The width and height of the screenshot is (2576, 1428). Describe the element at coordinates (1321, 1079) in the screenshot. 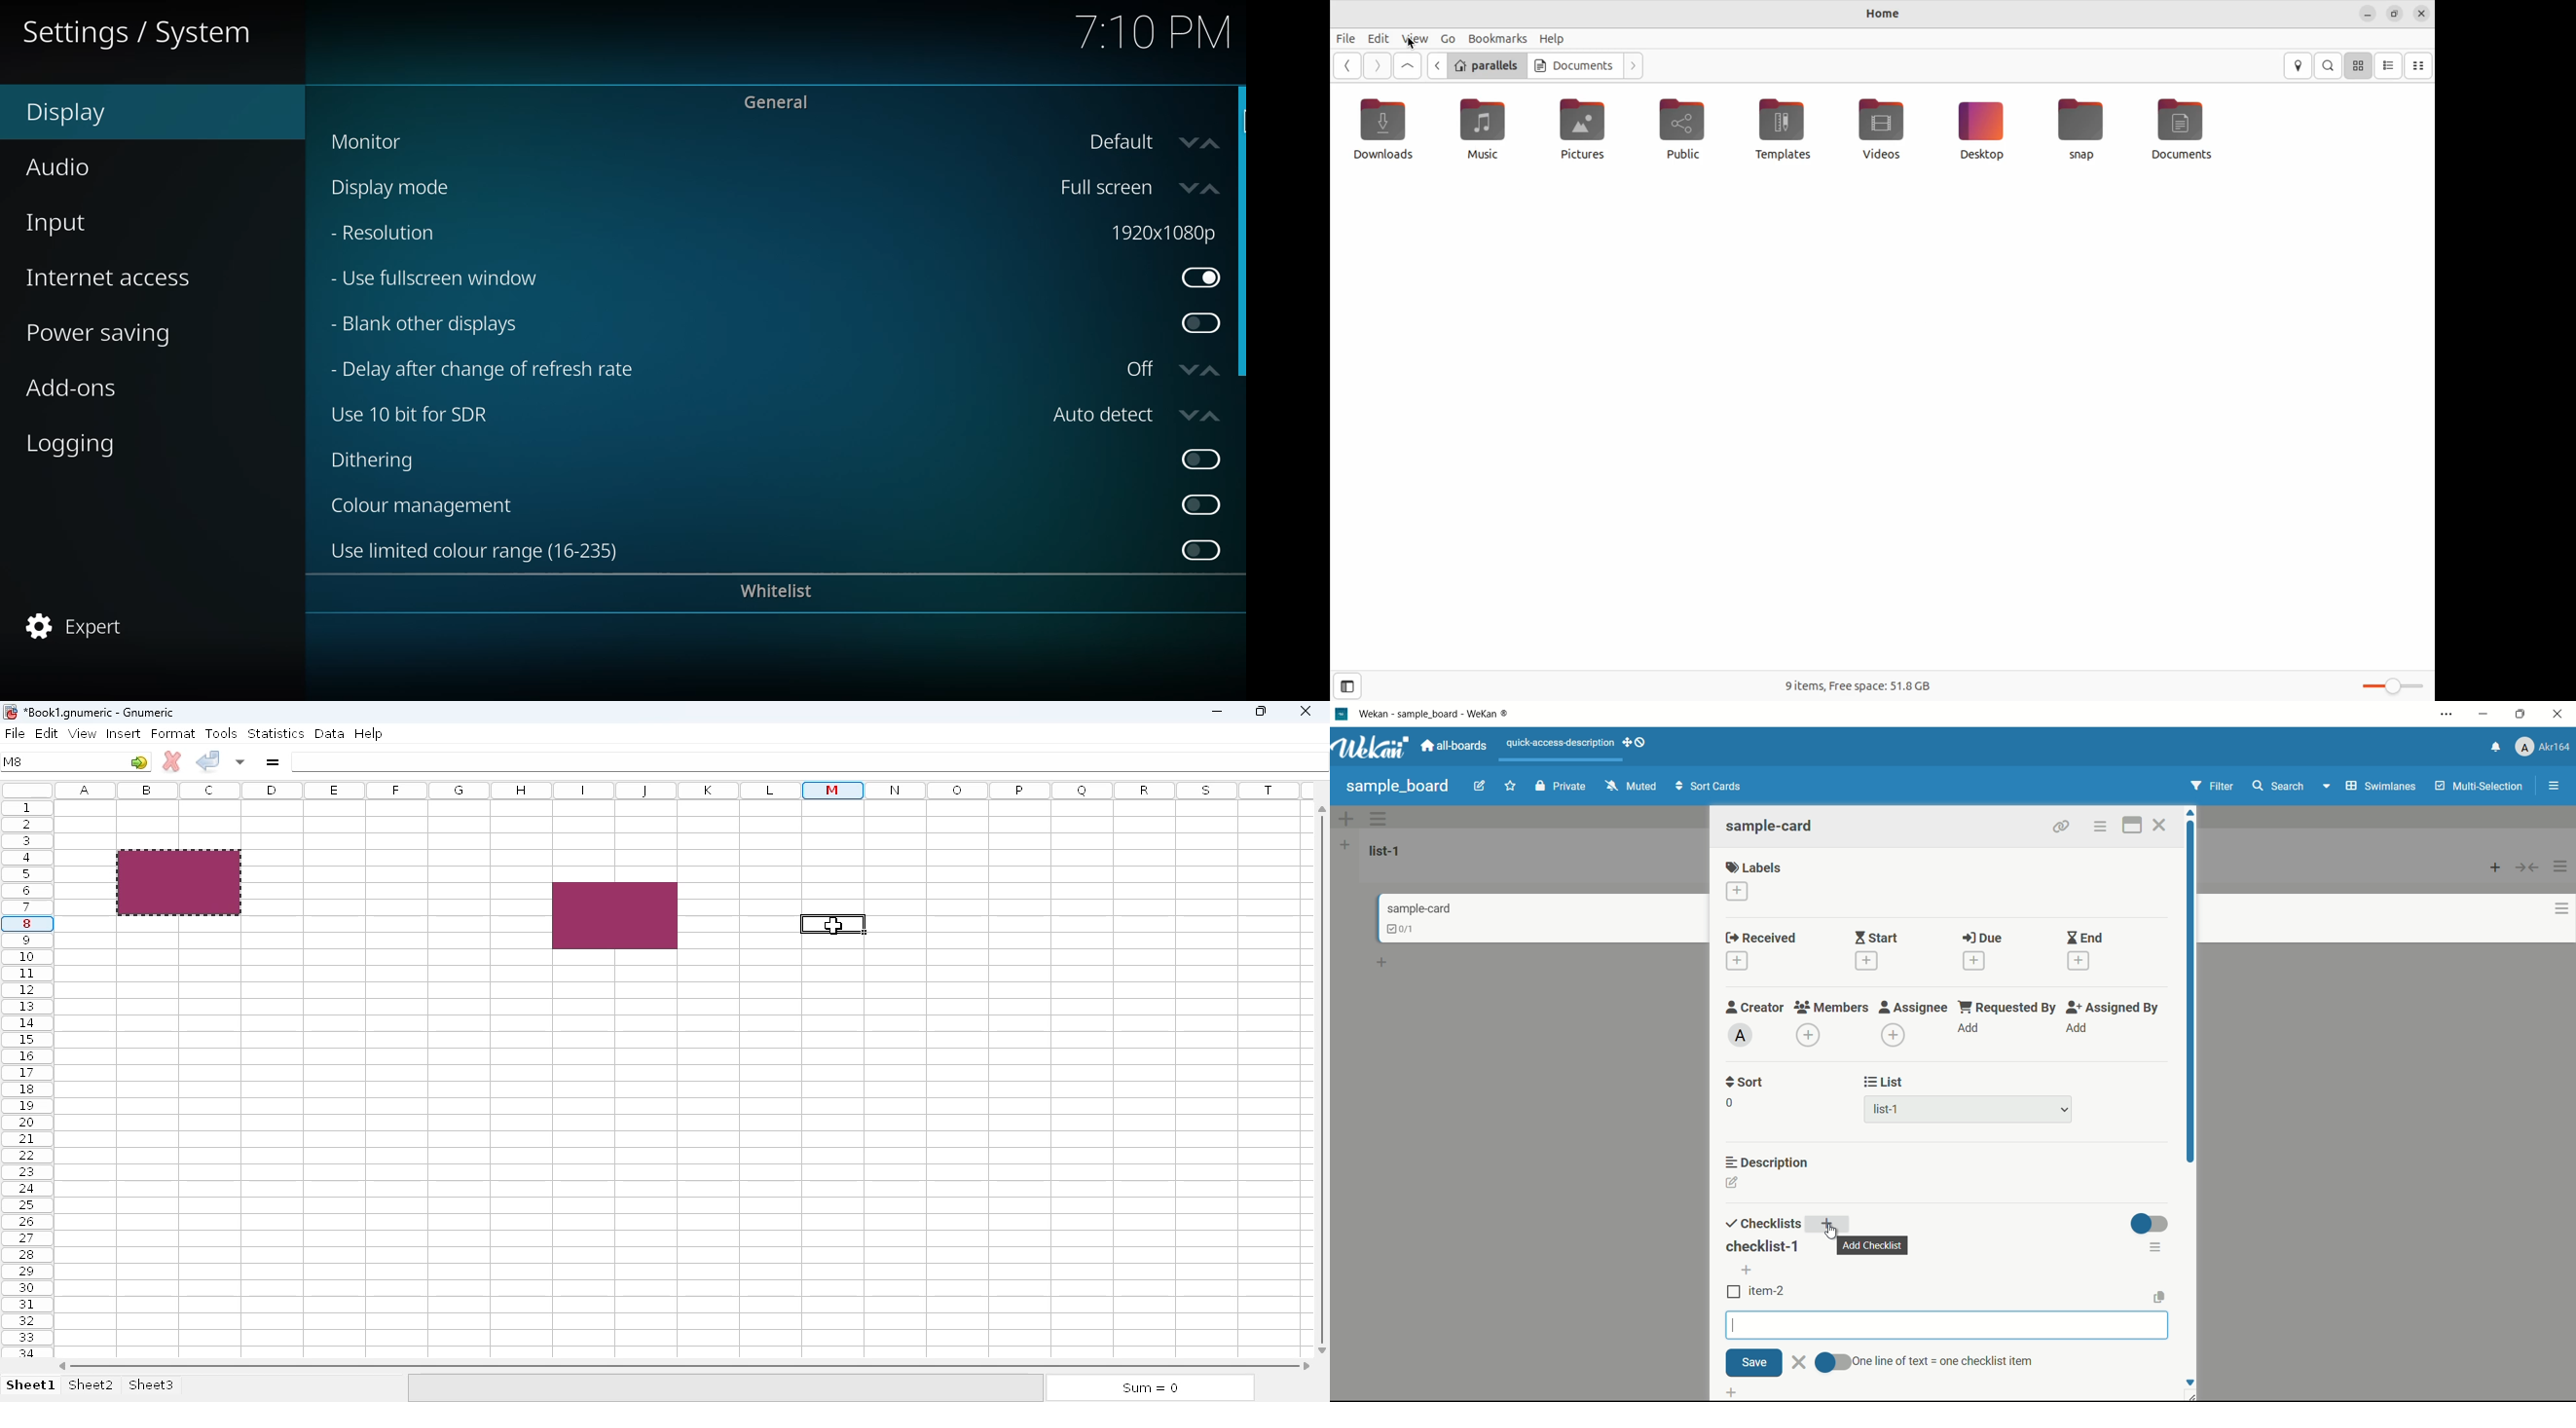

I see `vertical scroll bar` at that location.